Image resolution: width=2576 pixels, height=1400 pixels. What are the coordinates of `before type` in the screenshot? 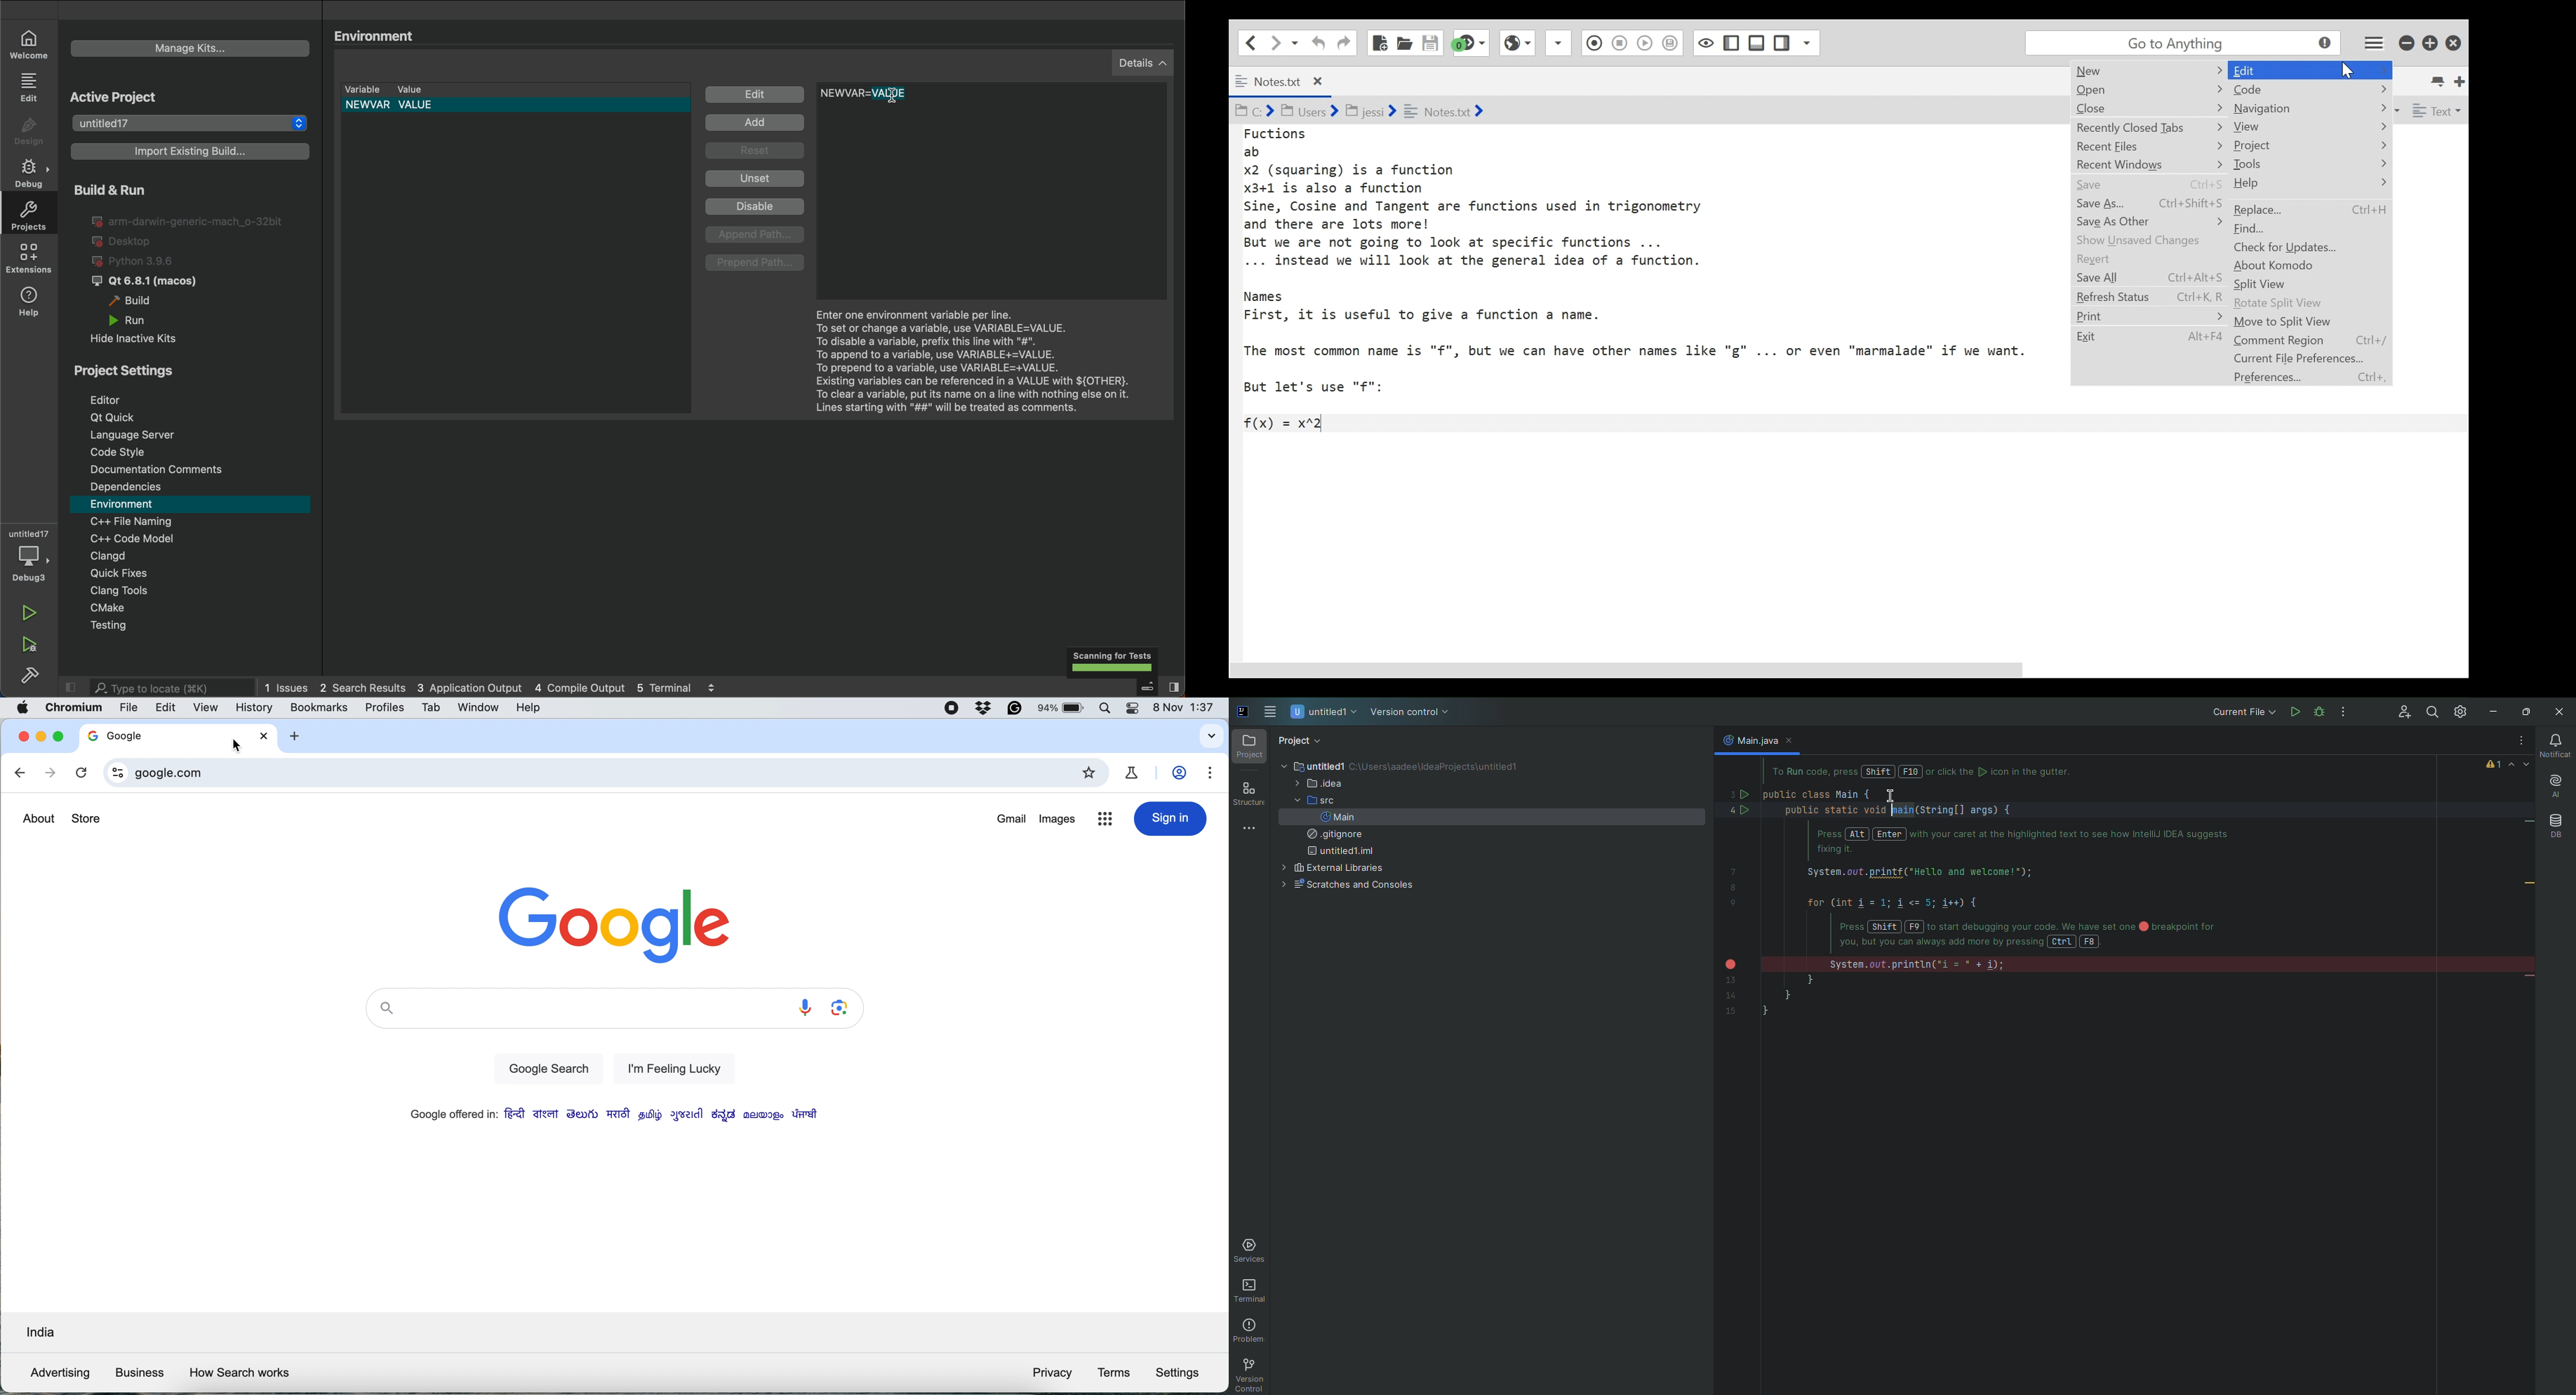 It's located at (898, 96).